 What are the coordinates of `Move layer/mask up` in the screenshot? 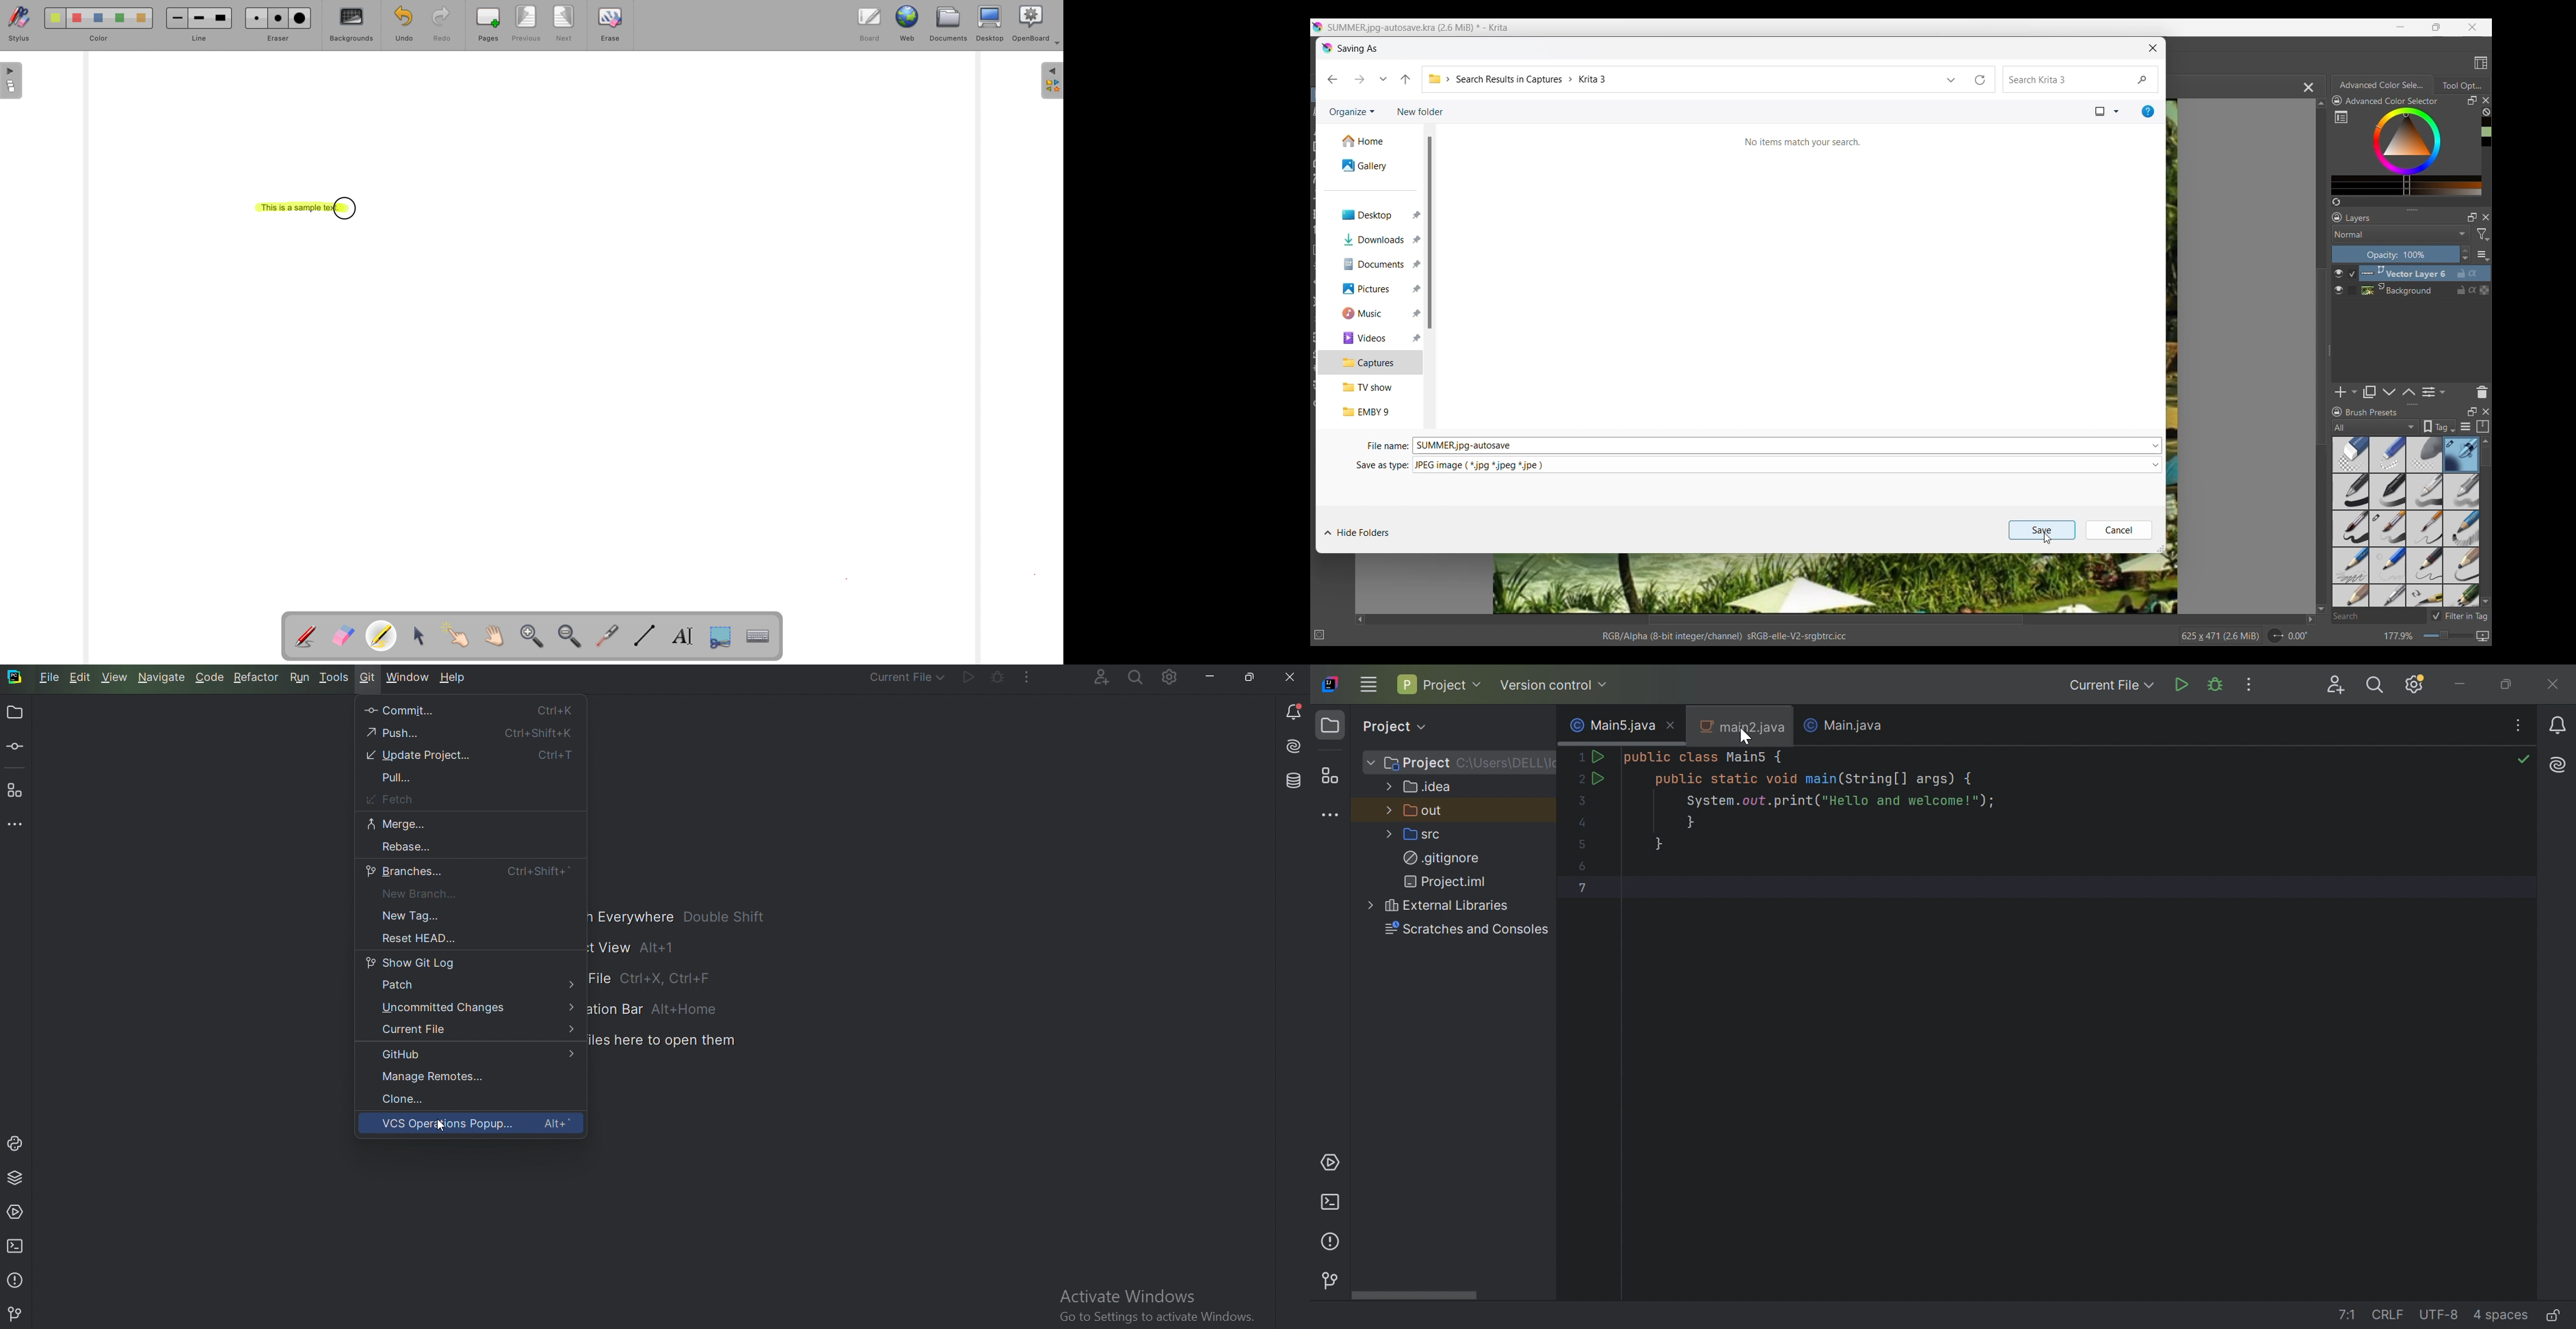 It's located at (2408, 392).